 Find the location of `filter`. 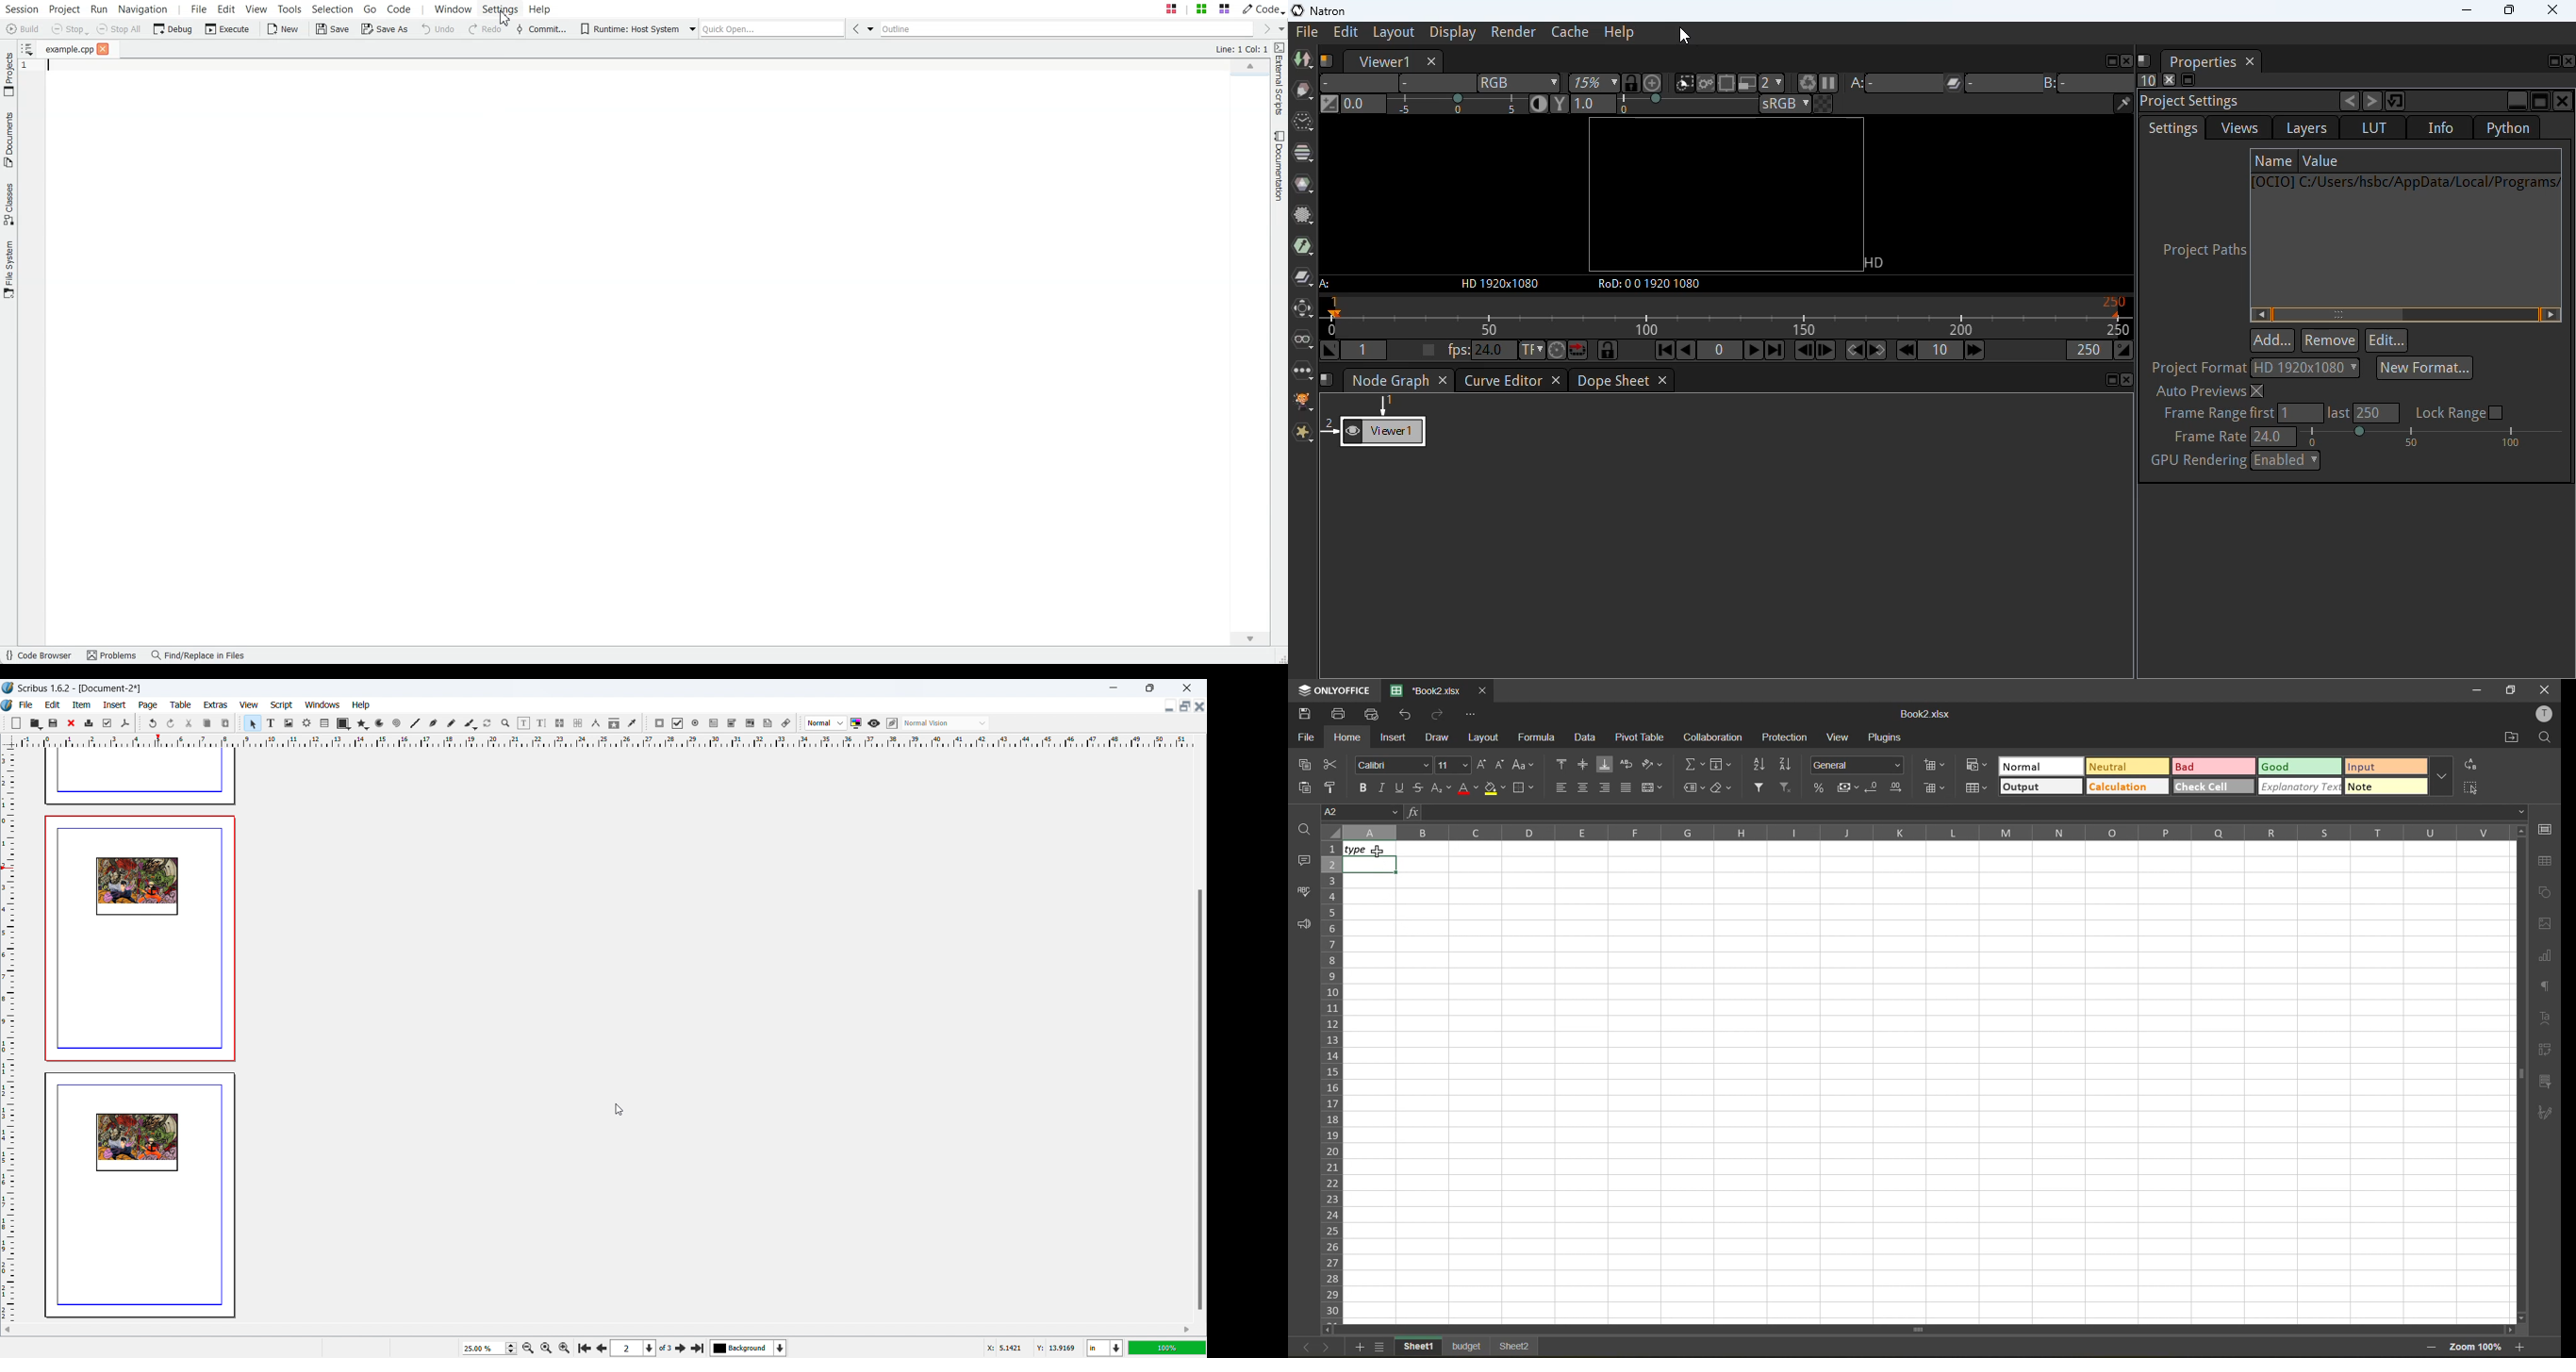

filter is located at coordinates (1759, 788).